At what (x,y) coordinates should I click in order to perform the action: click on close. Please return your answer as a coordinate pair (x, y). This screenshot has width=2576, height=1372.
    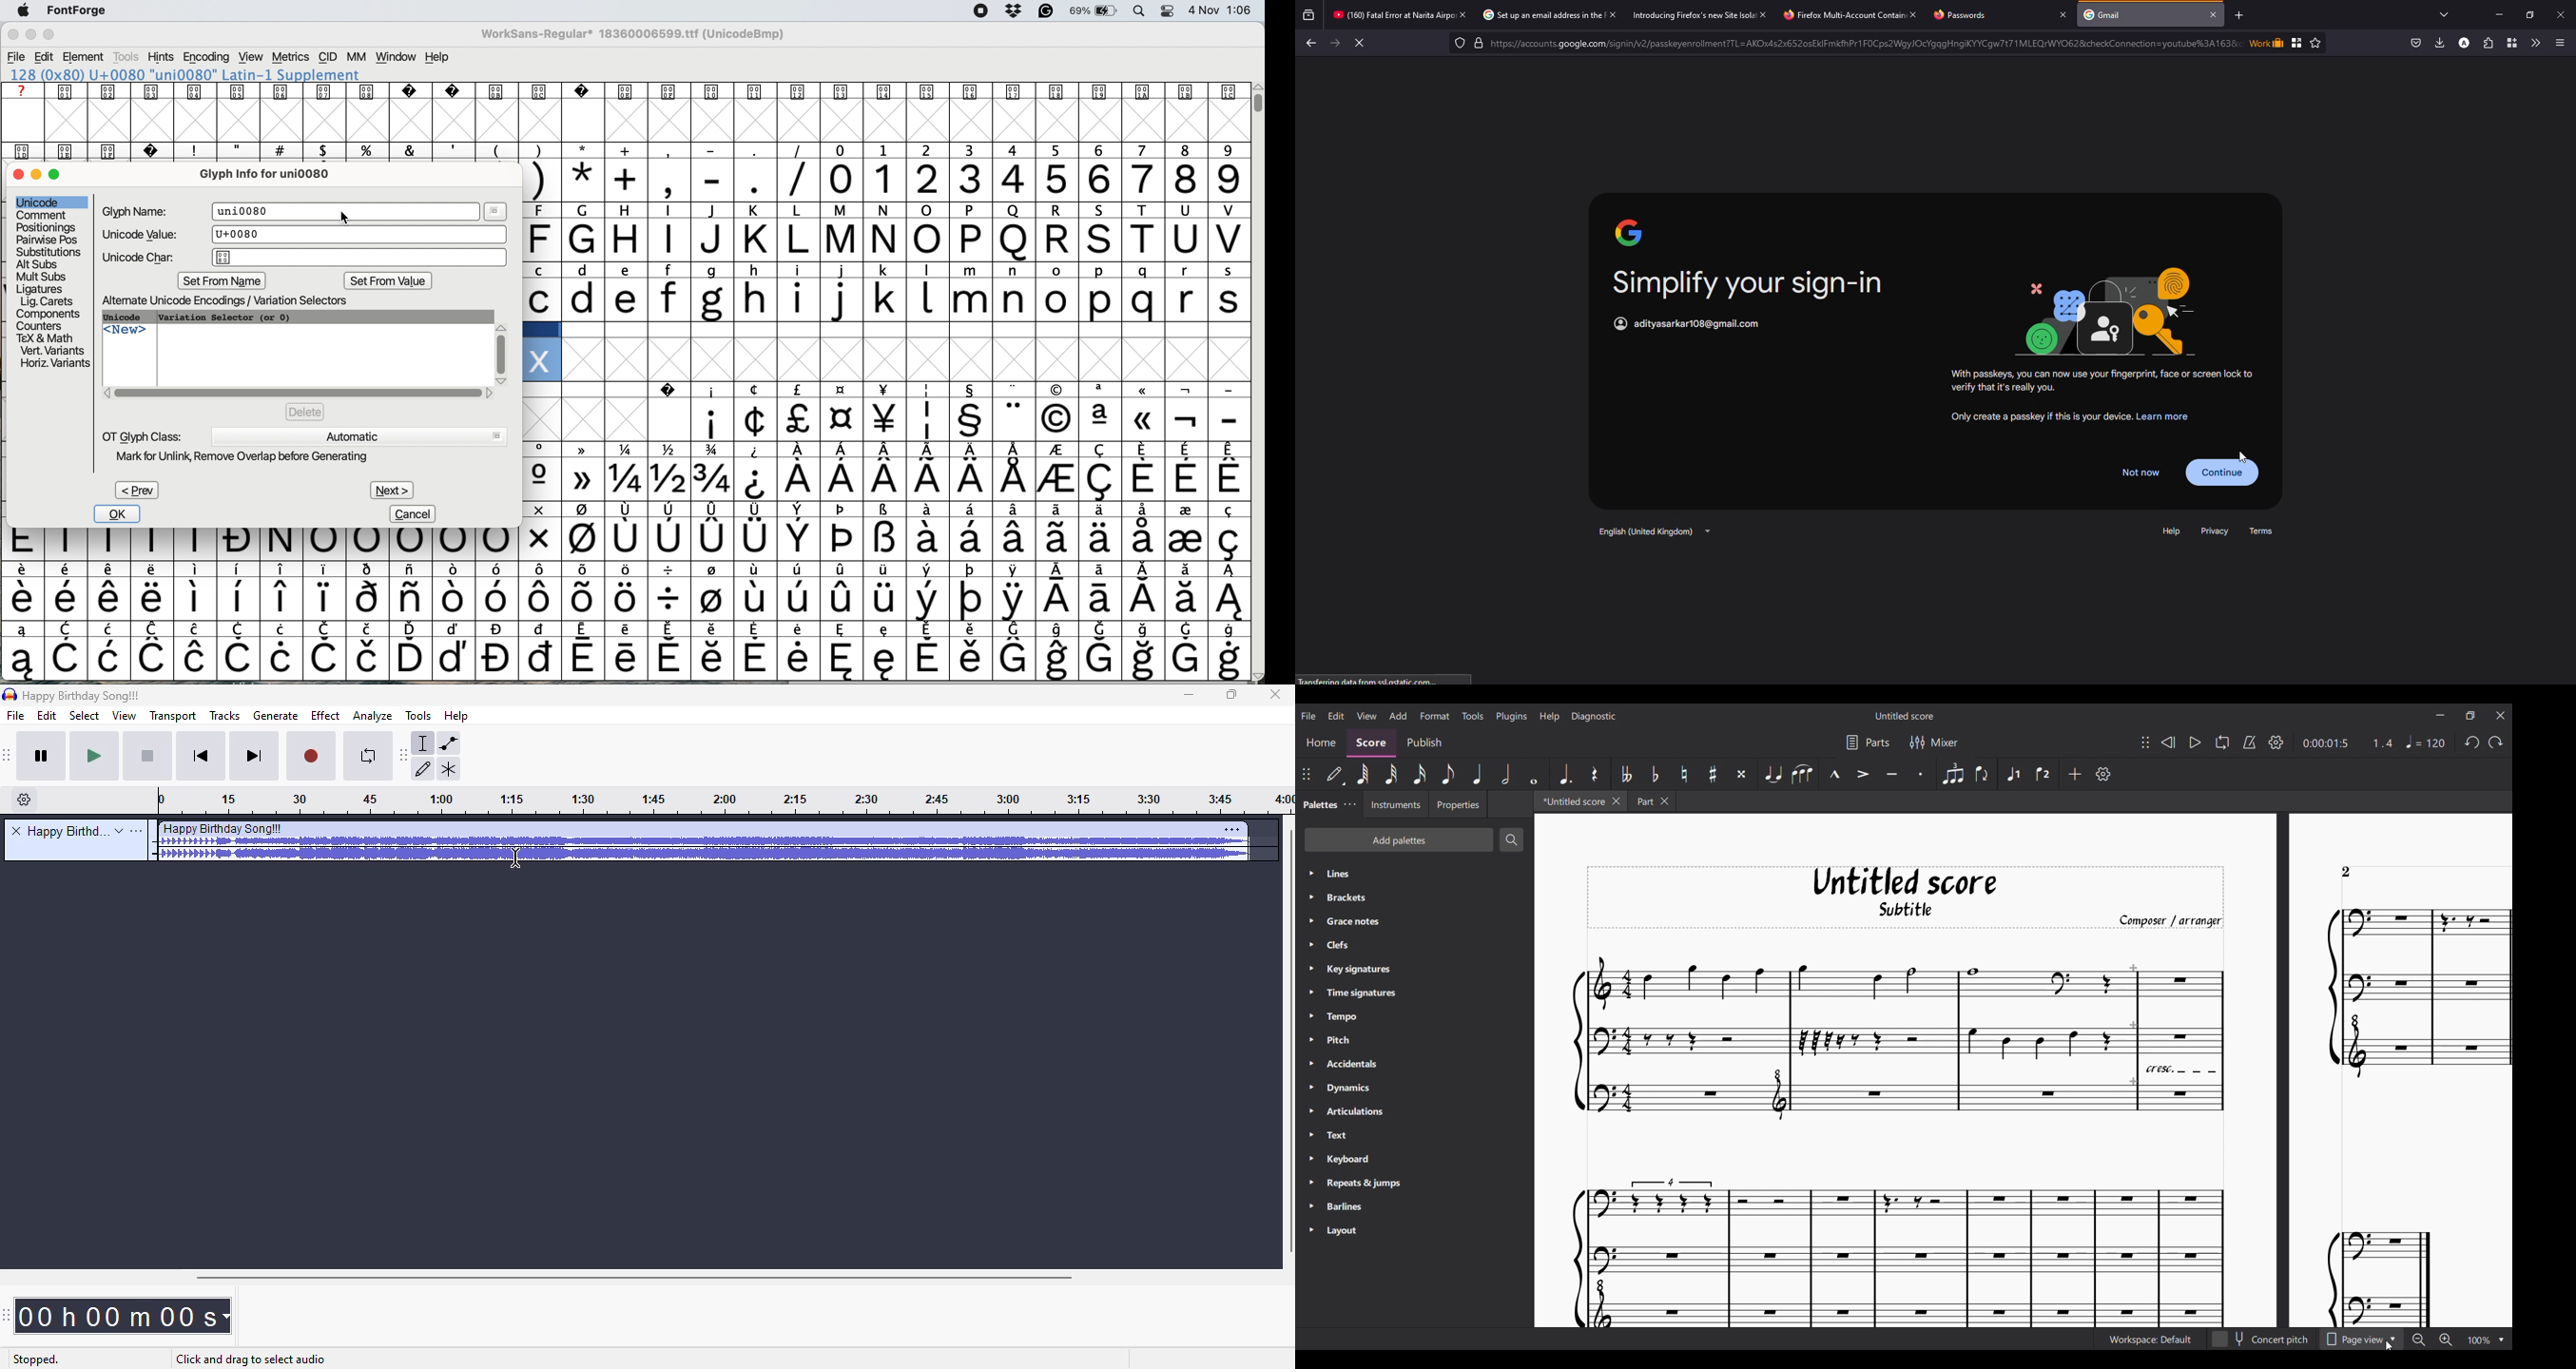
    Looking at the image, I should click on (13, 36).